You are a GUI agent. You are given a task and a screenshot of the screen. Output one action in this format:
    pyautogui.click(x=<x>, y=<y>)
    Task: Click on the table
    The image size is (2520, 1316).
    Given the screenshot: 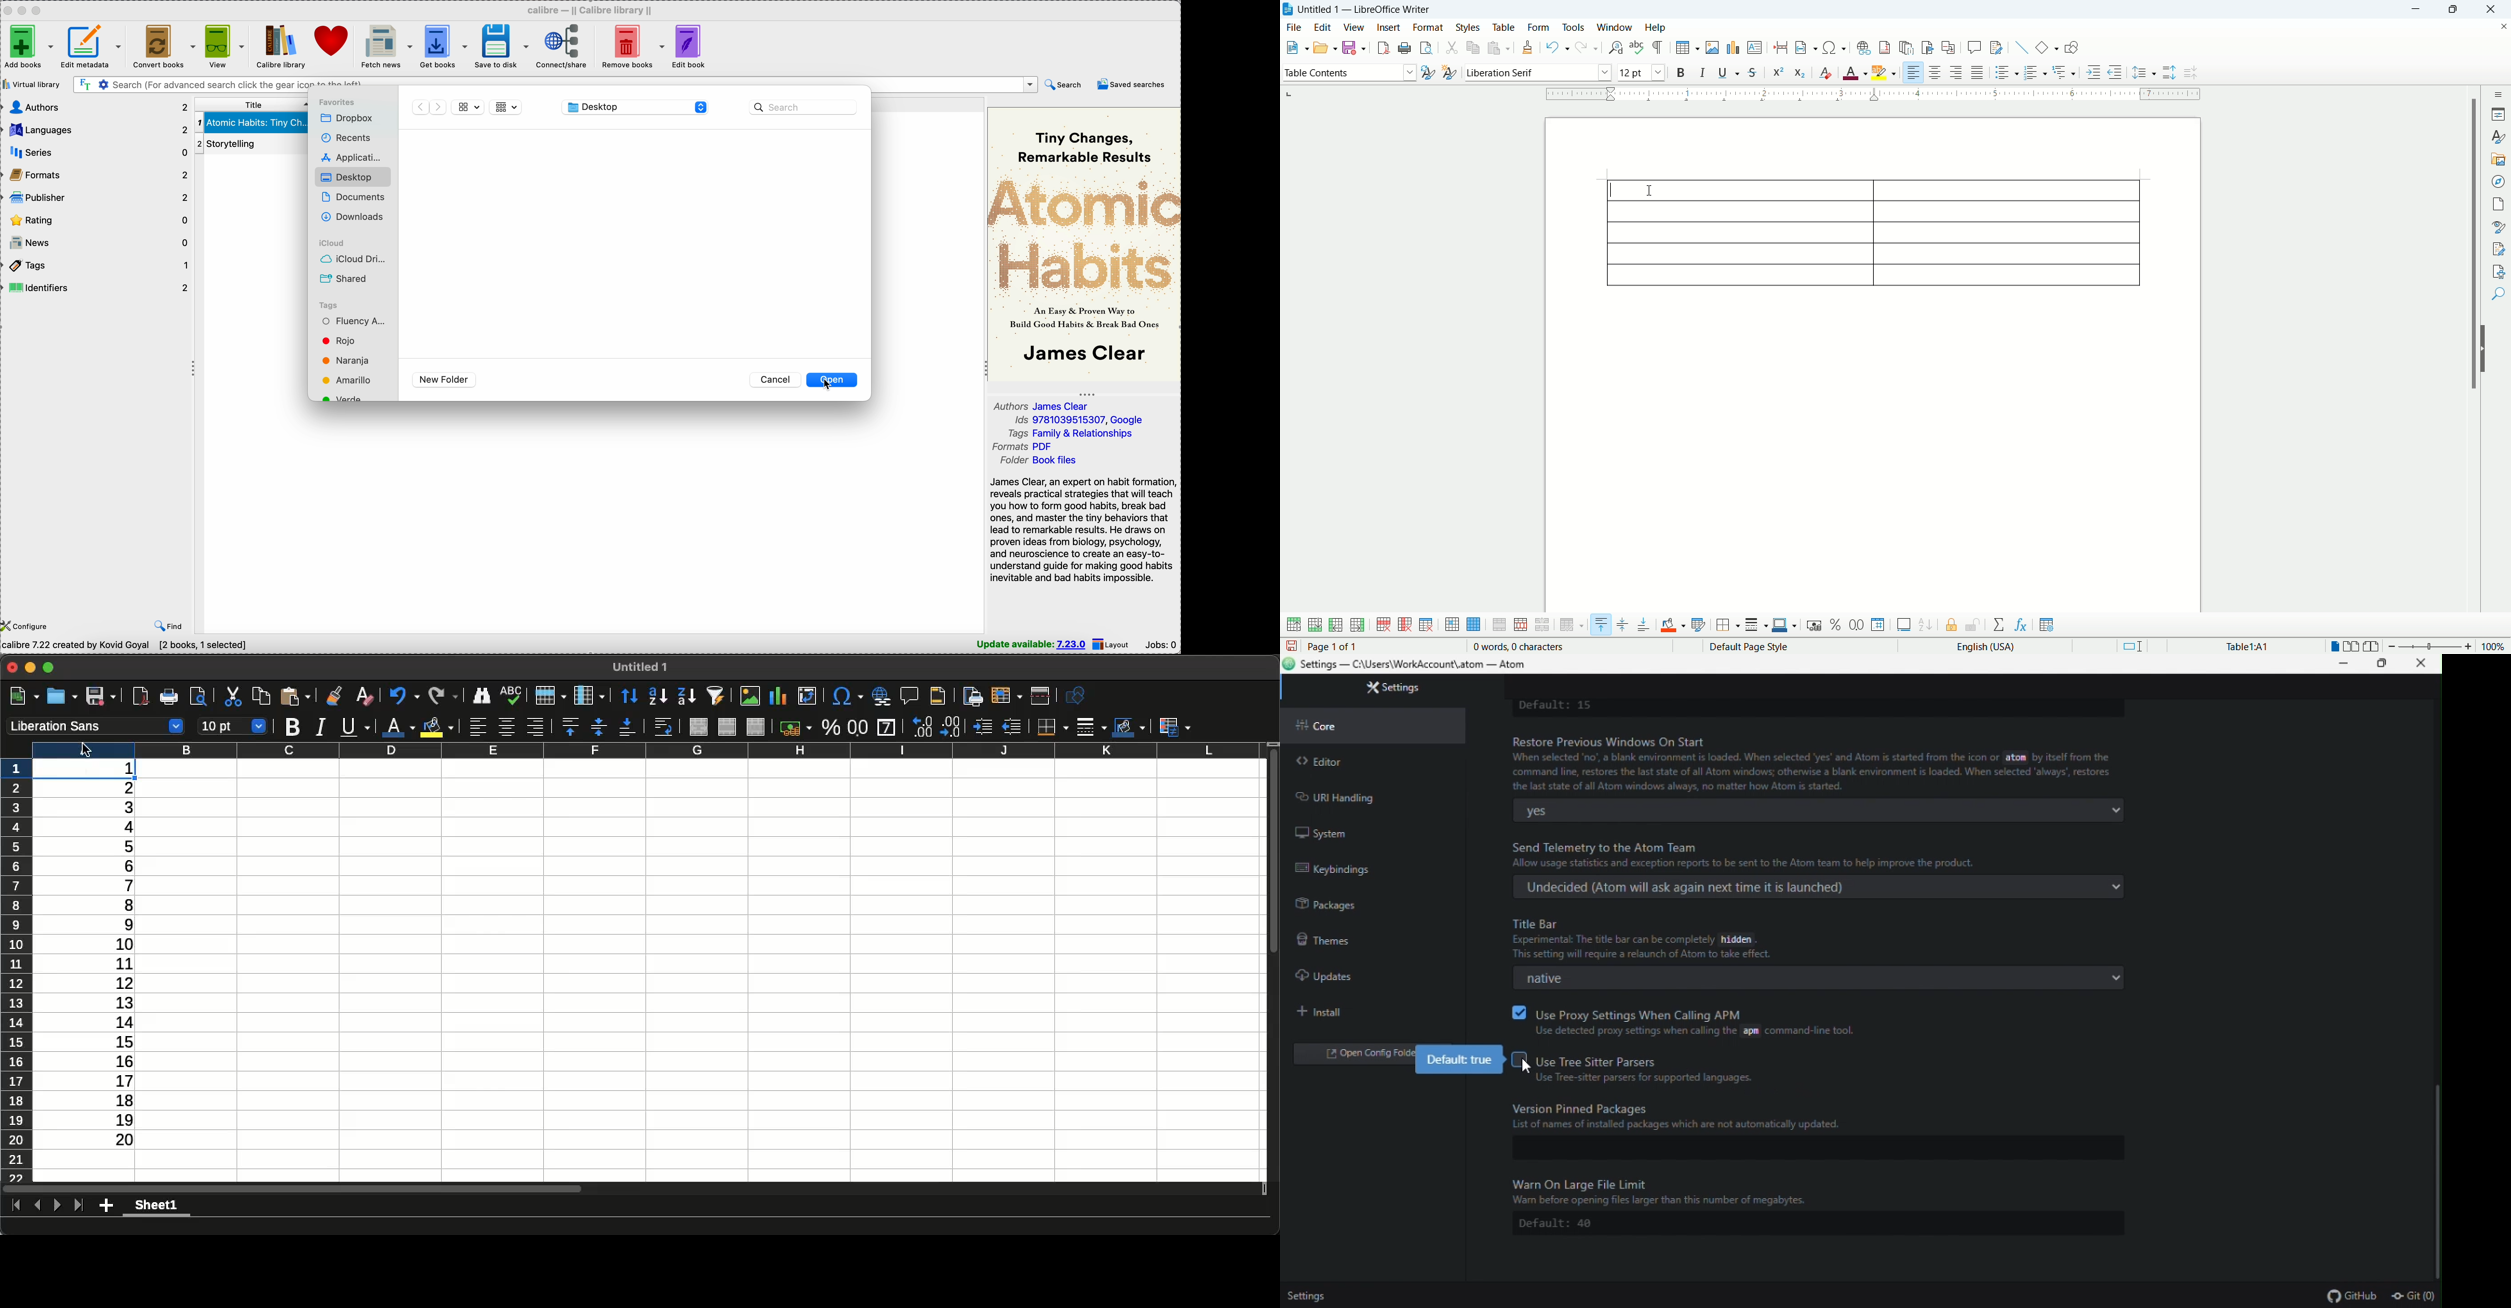 What is the action you would take?
    pyautogui.click(x=1504, y=28)
    